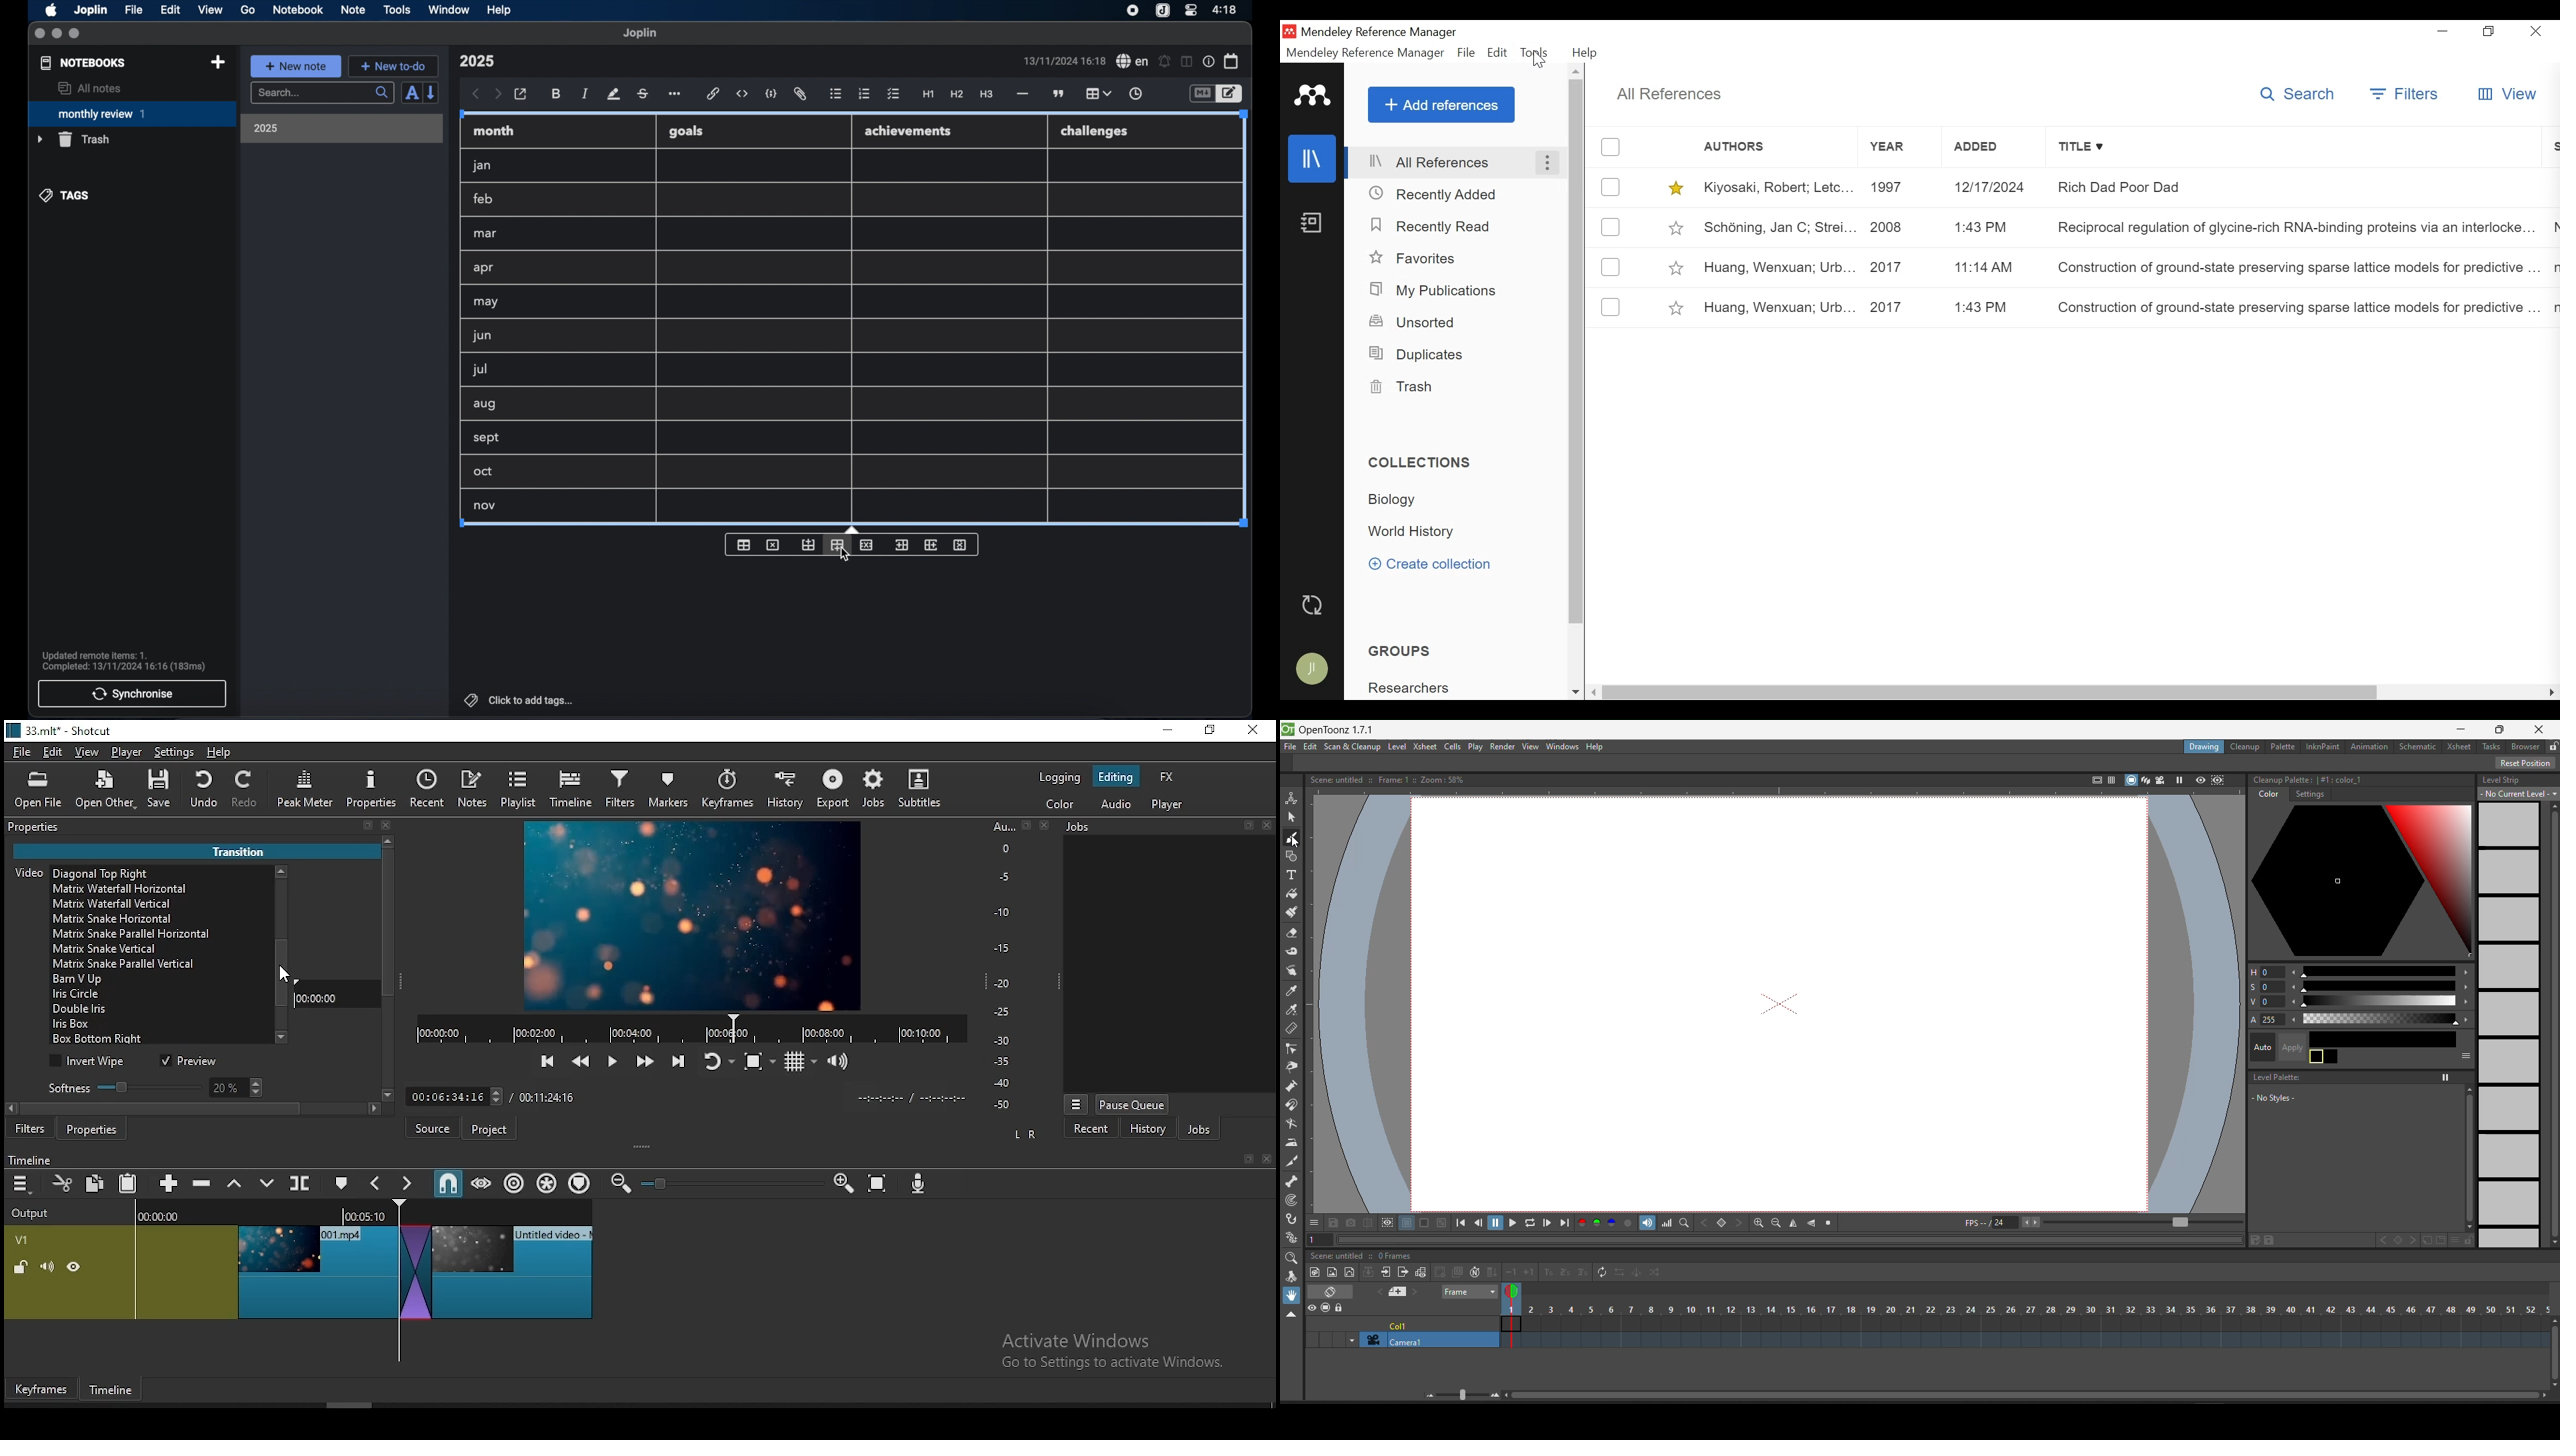  Describe the element at coordinates (75, 34) in the screenshot. I see `maximize` at that location.